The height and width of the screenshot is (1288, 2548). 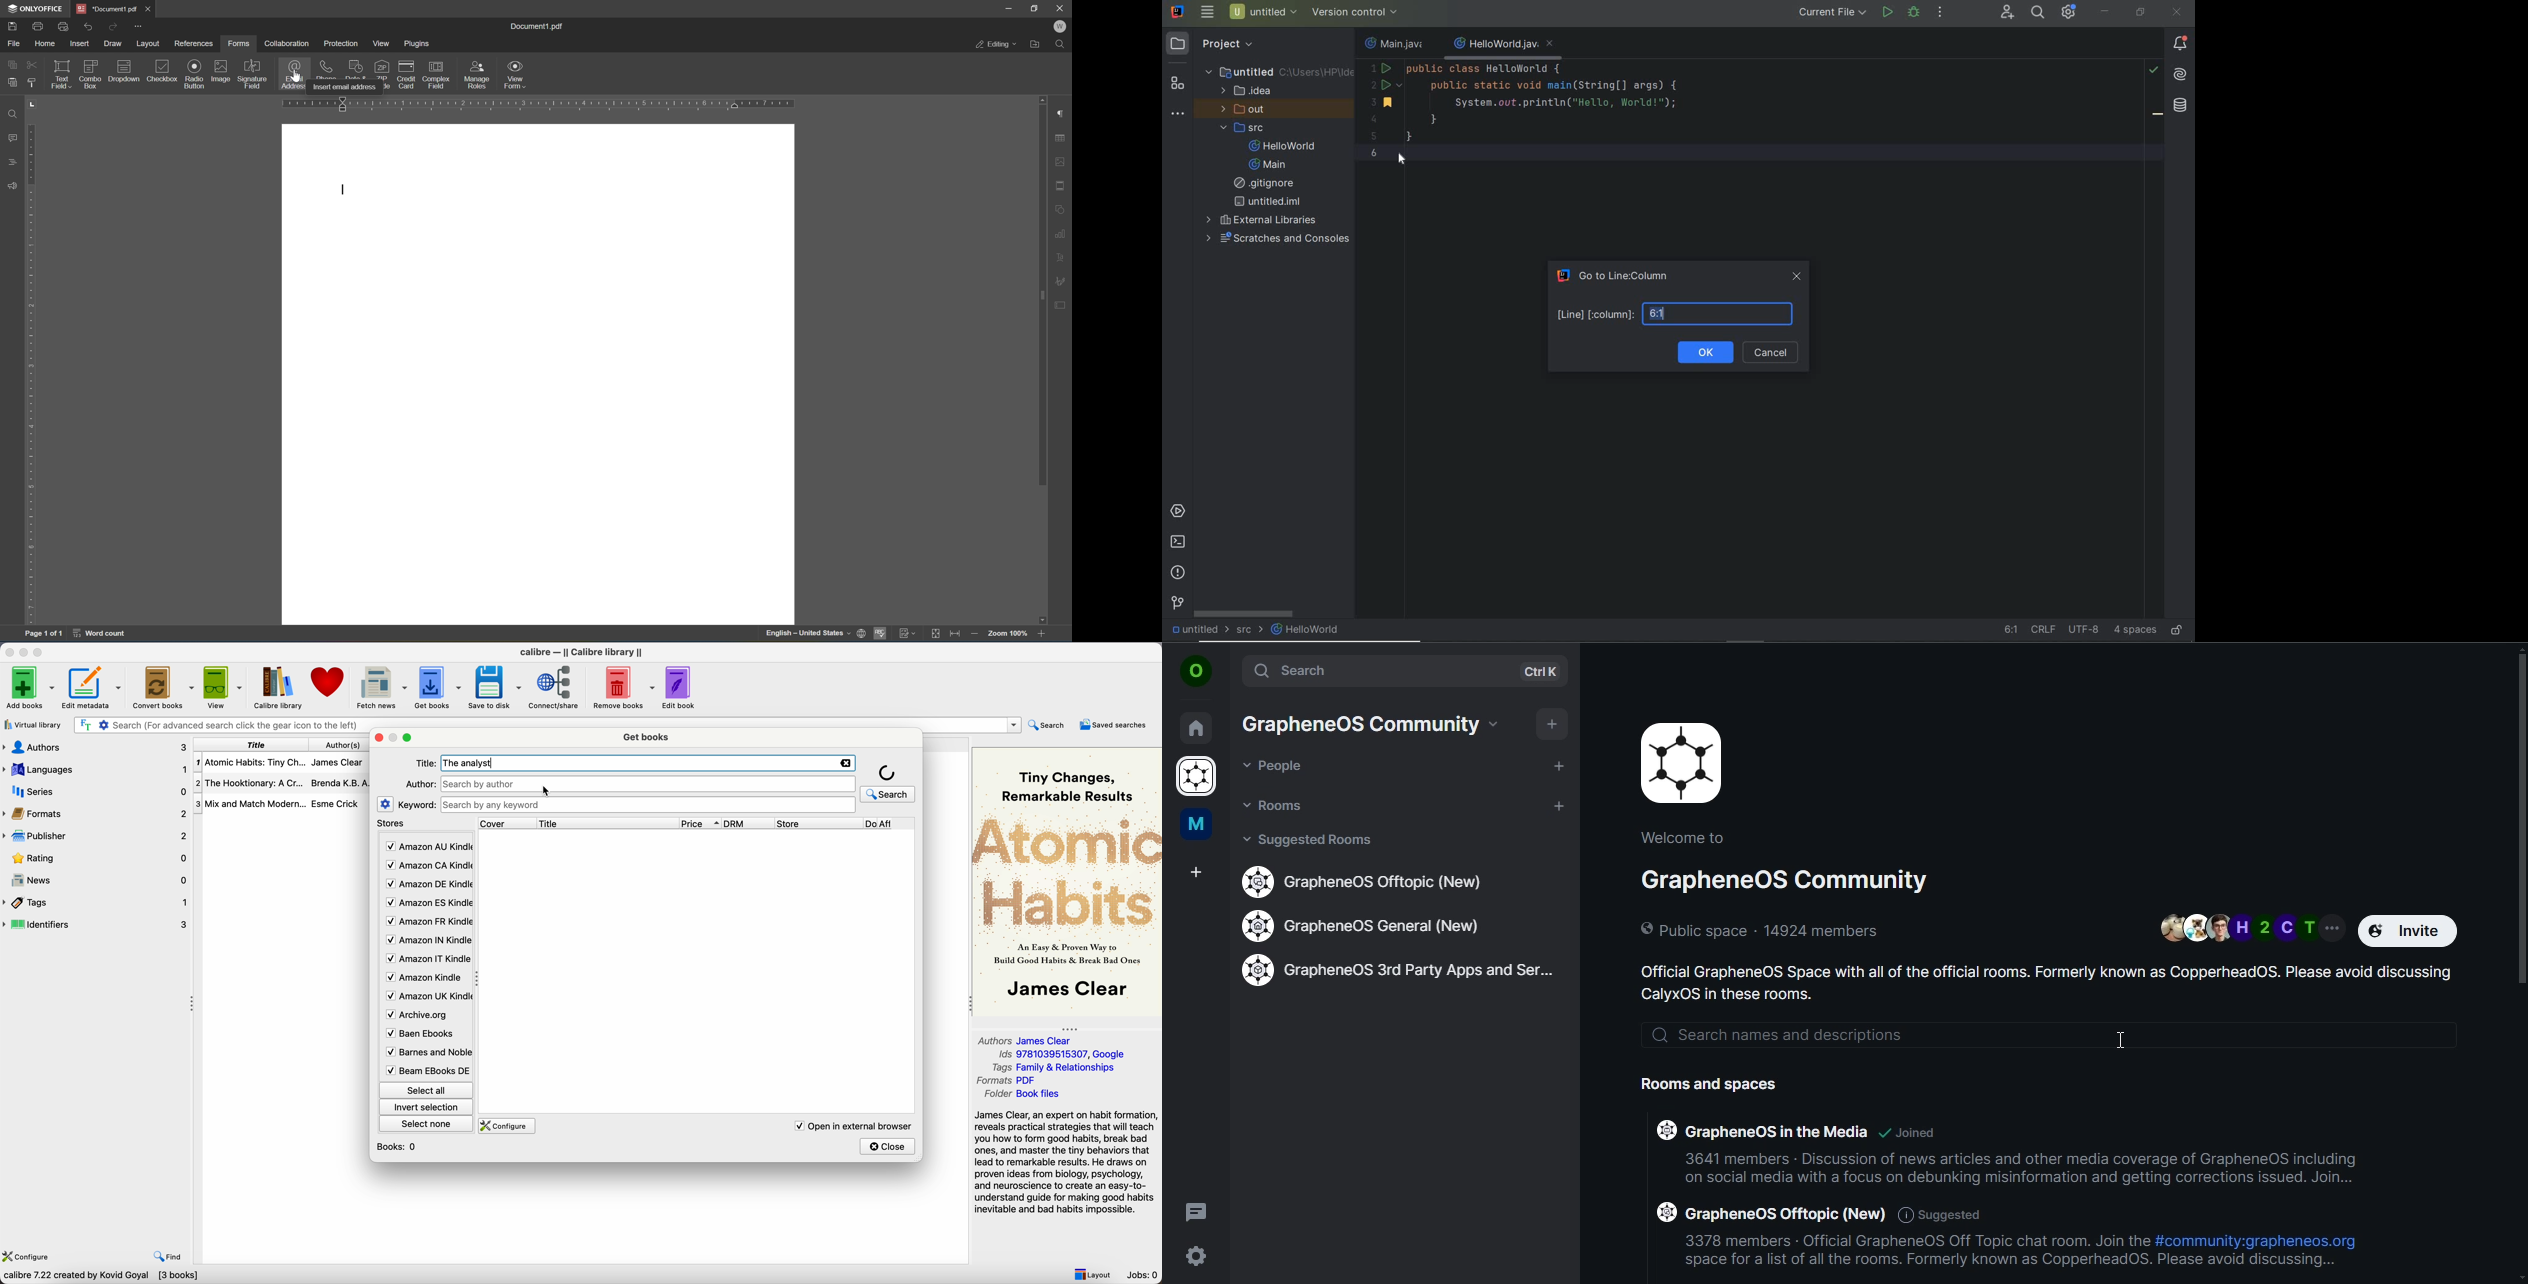 What do you see at coordinates (425, 1015) in the screenshot?
I see `Archive.org` at bounding box center [425, 1015].